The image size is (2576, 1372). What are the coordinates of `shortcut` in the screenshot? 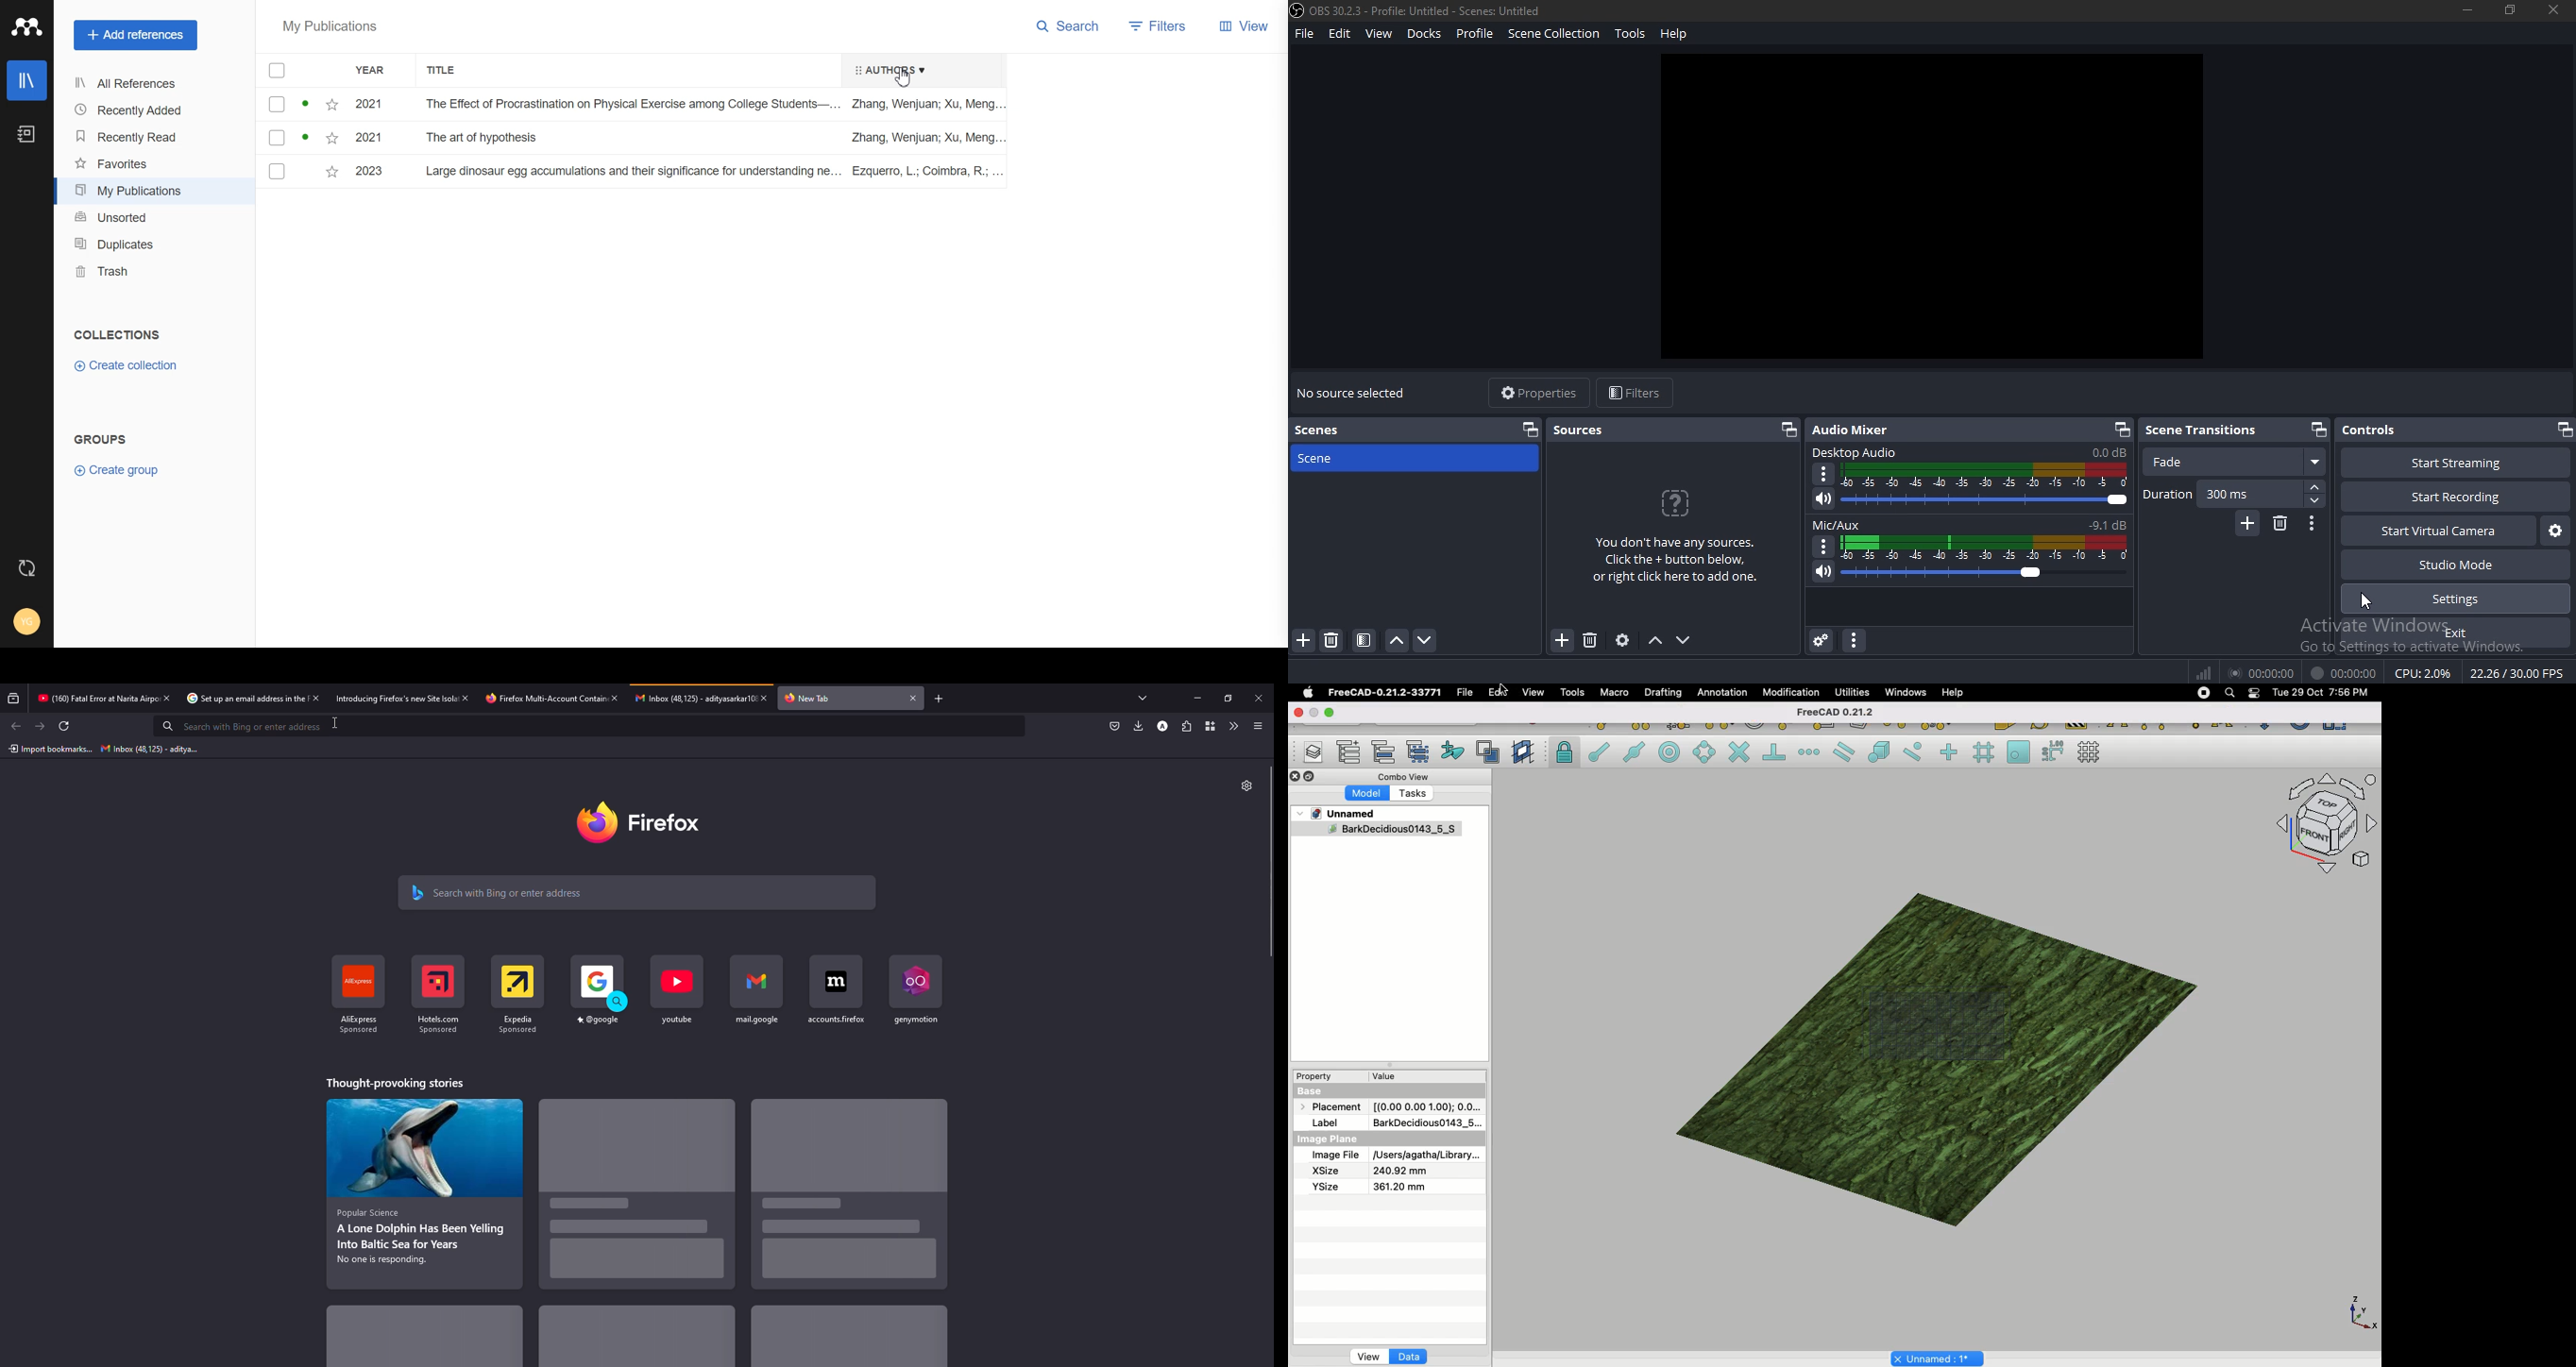 It's located at (834, 1002).